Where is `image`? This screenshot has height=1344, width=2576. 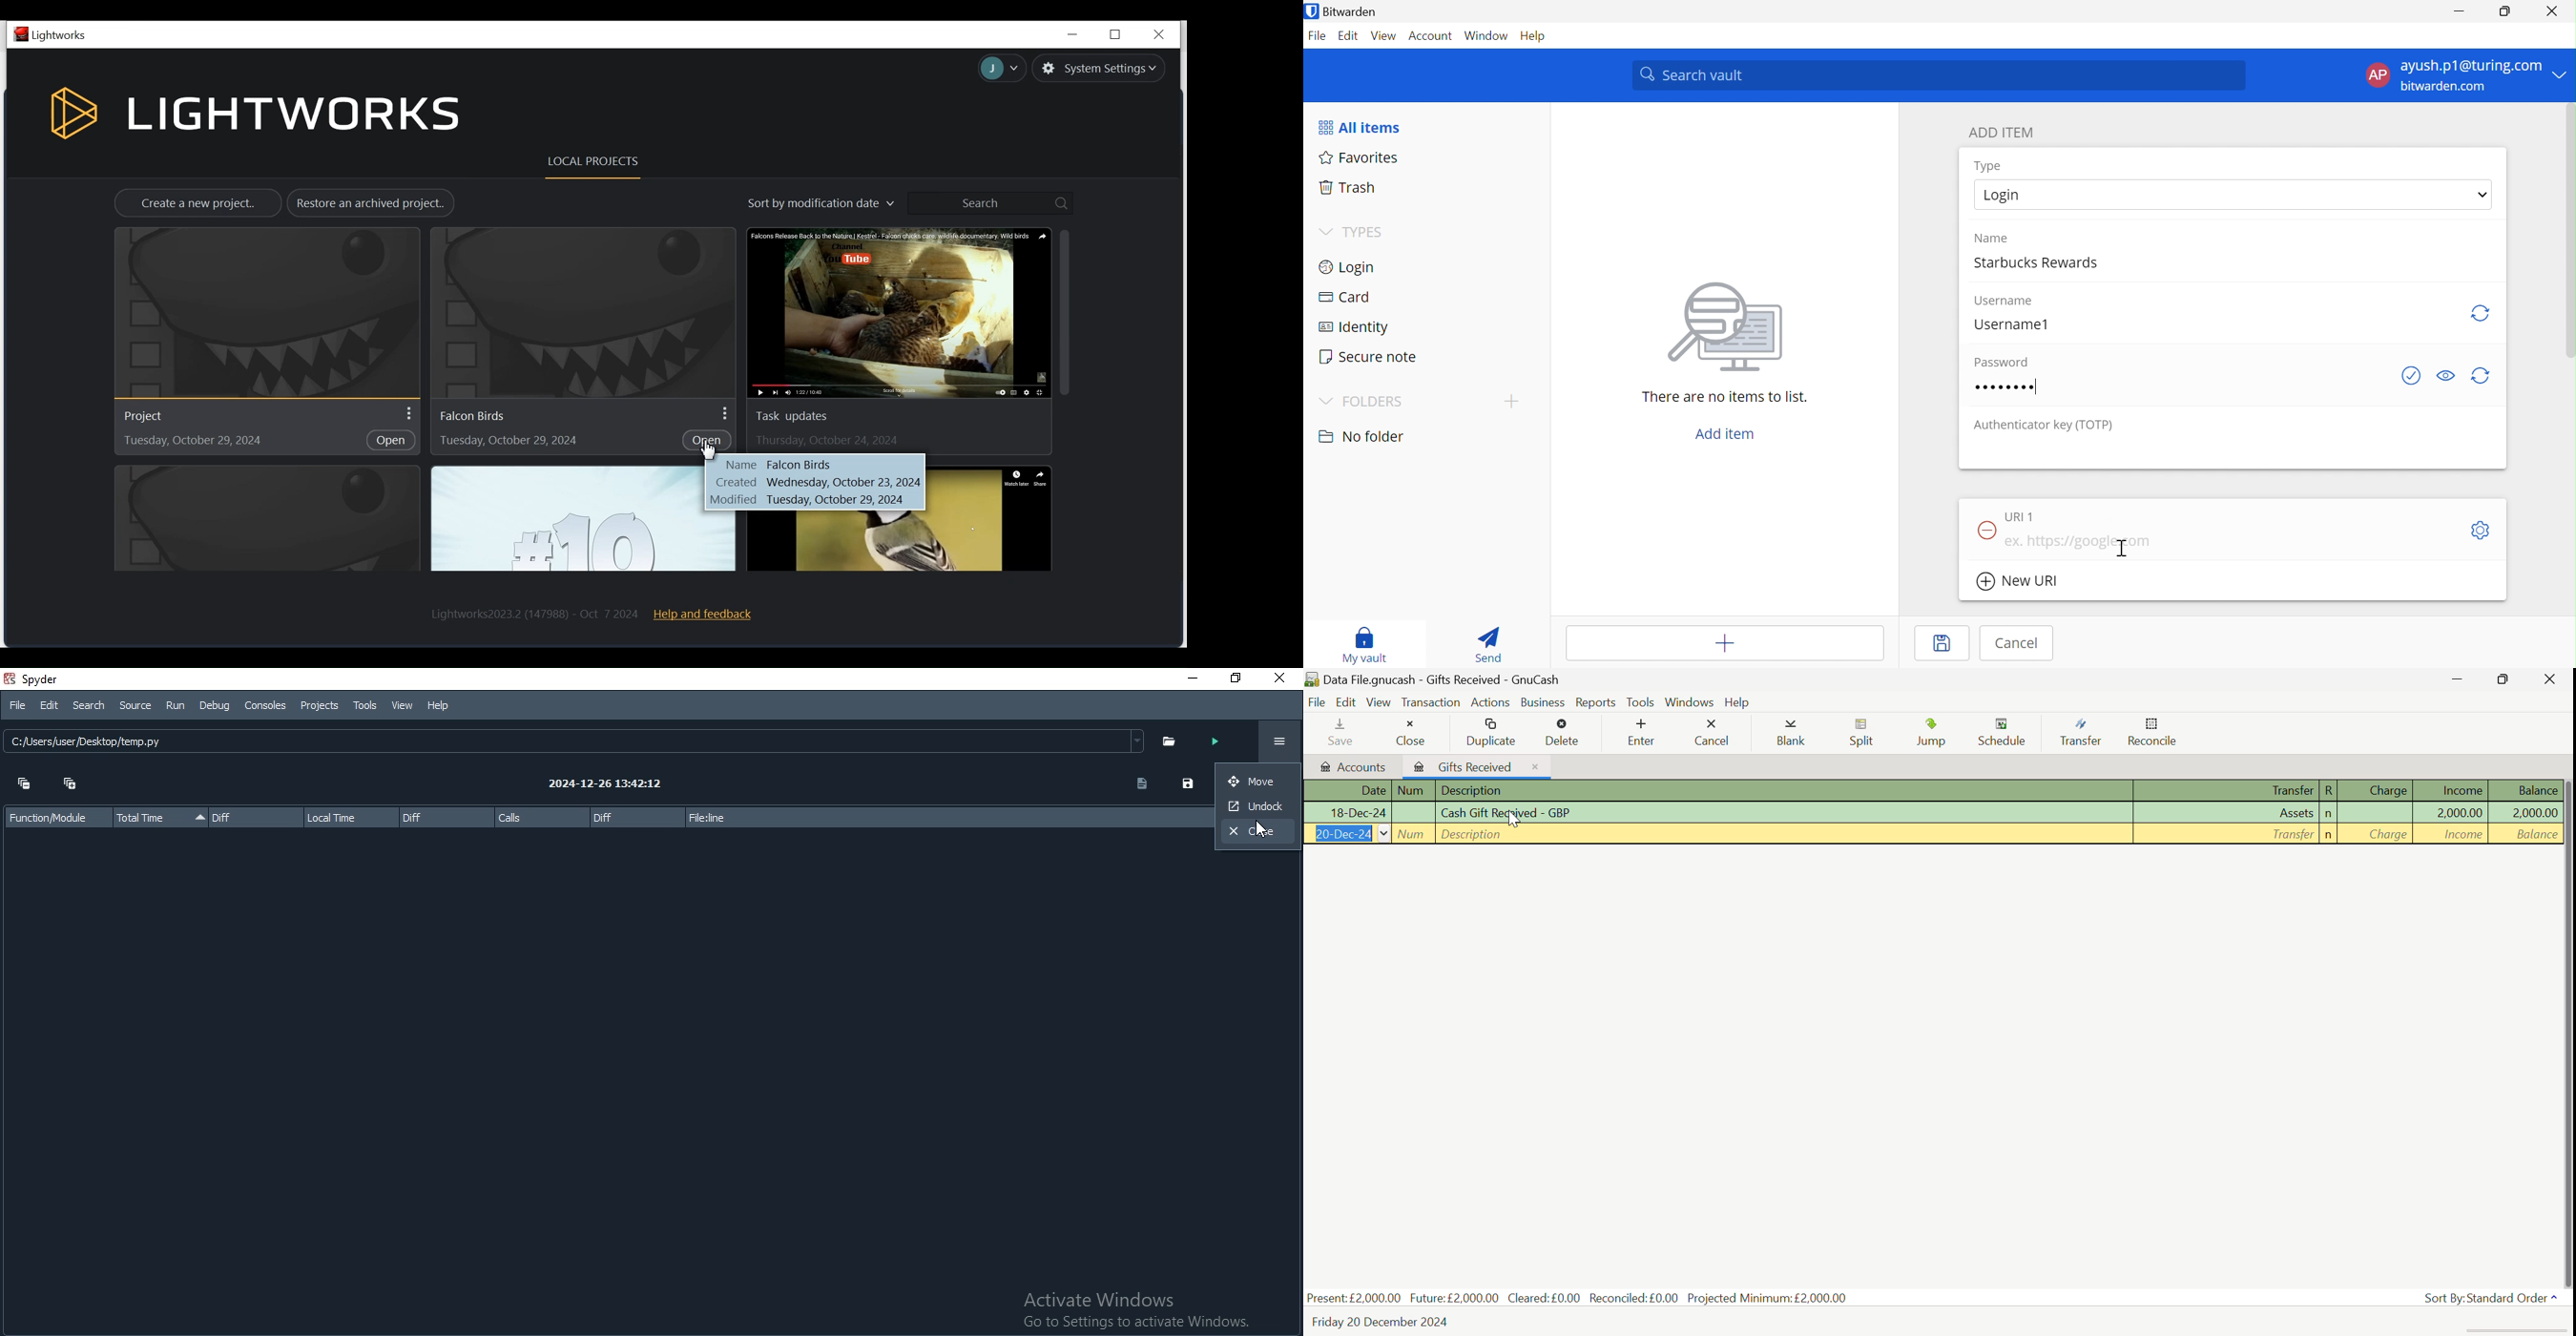 image is located at coordinates (569, 518).